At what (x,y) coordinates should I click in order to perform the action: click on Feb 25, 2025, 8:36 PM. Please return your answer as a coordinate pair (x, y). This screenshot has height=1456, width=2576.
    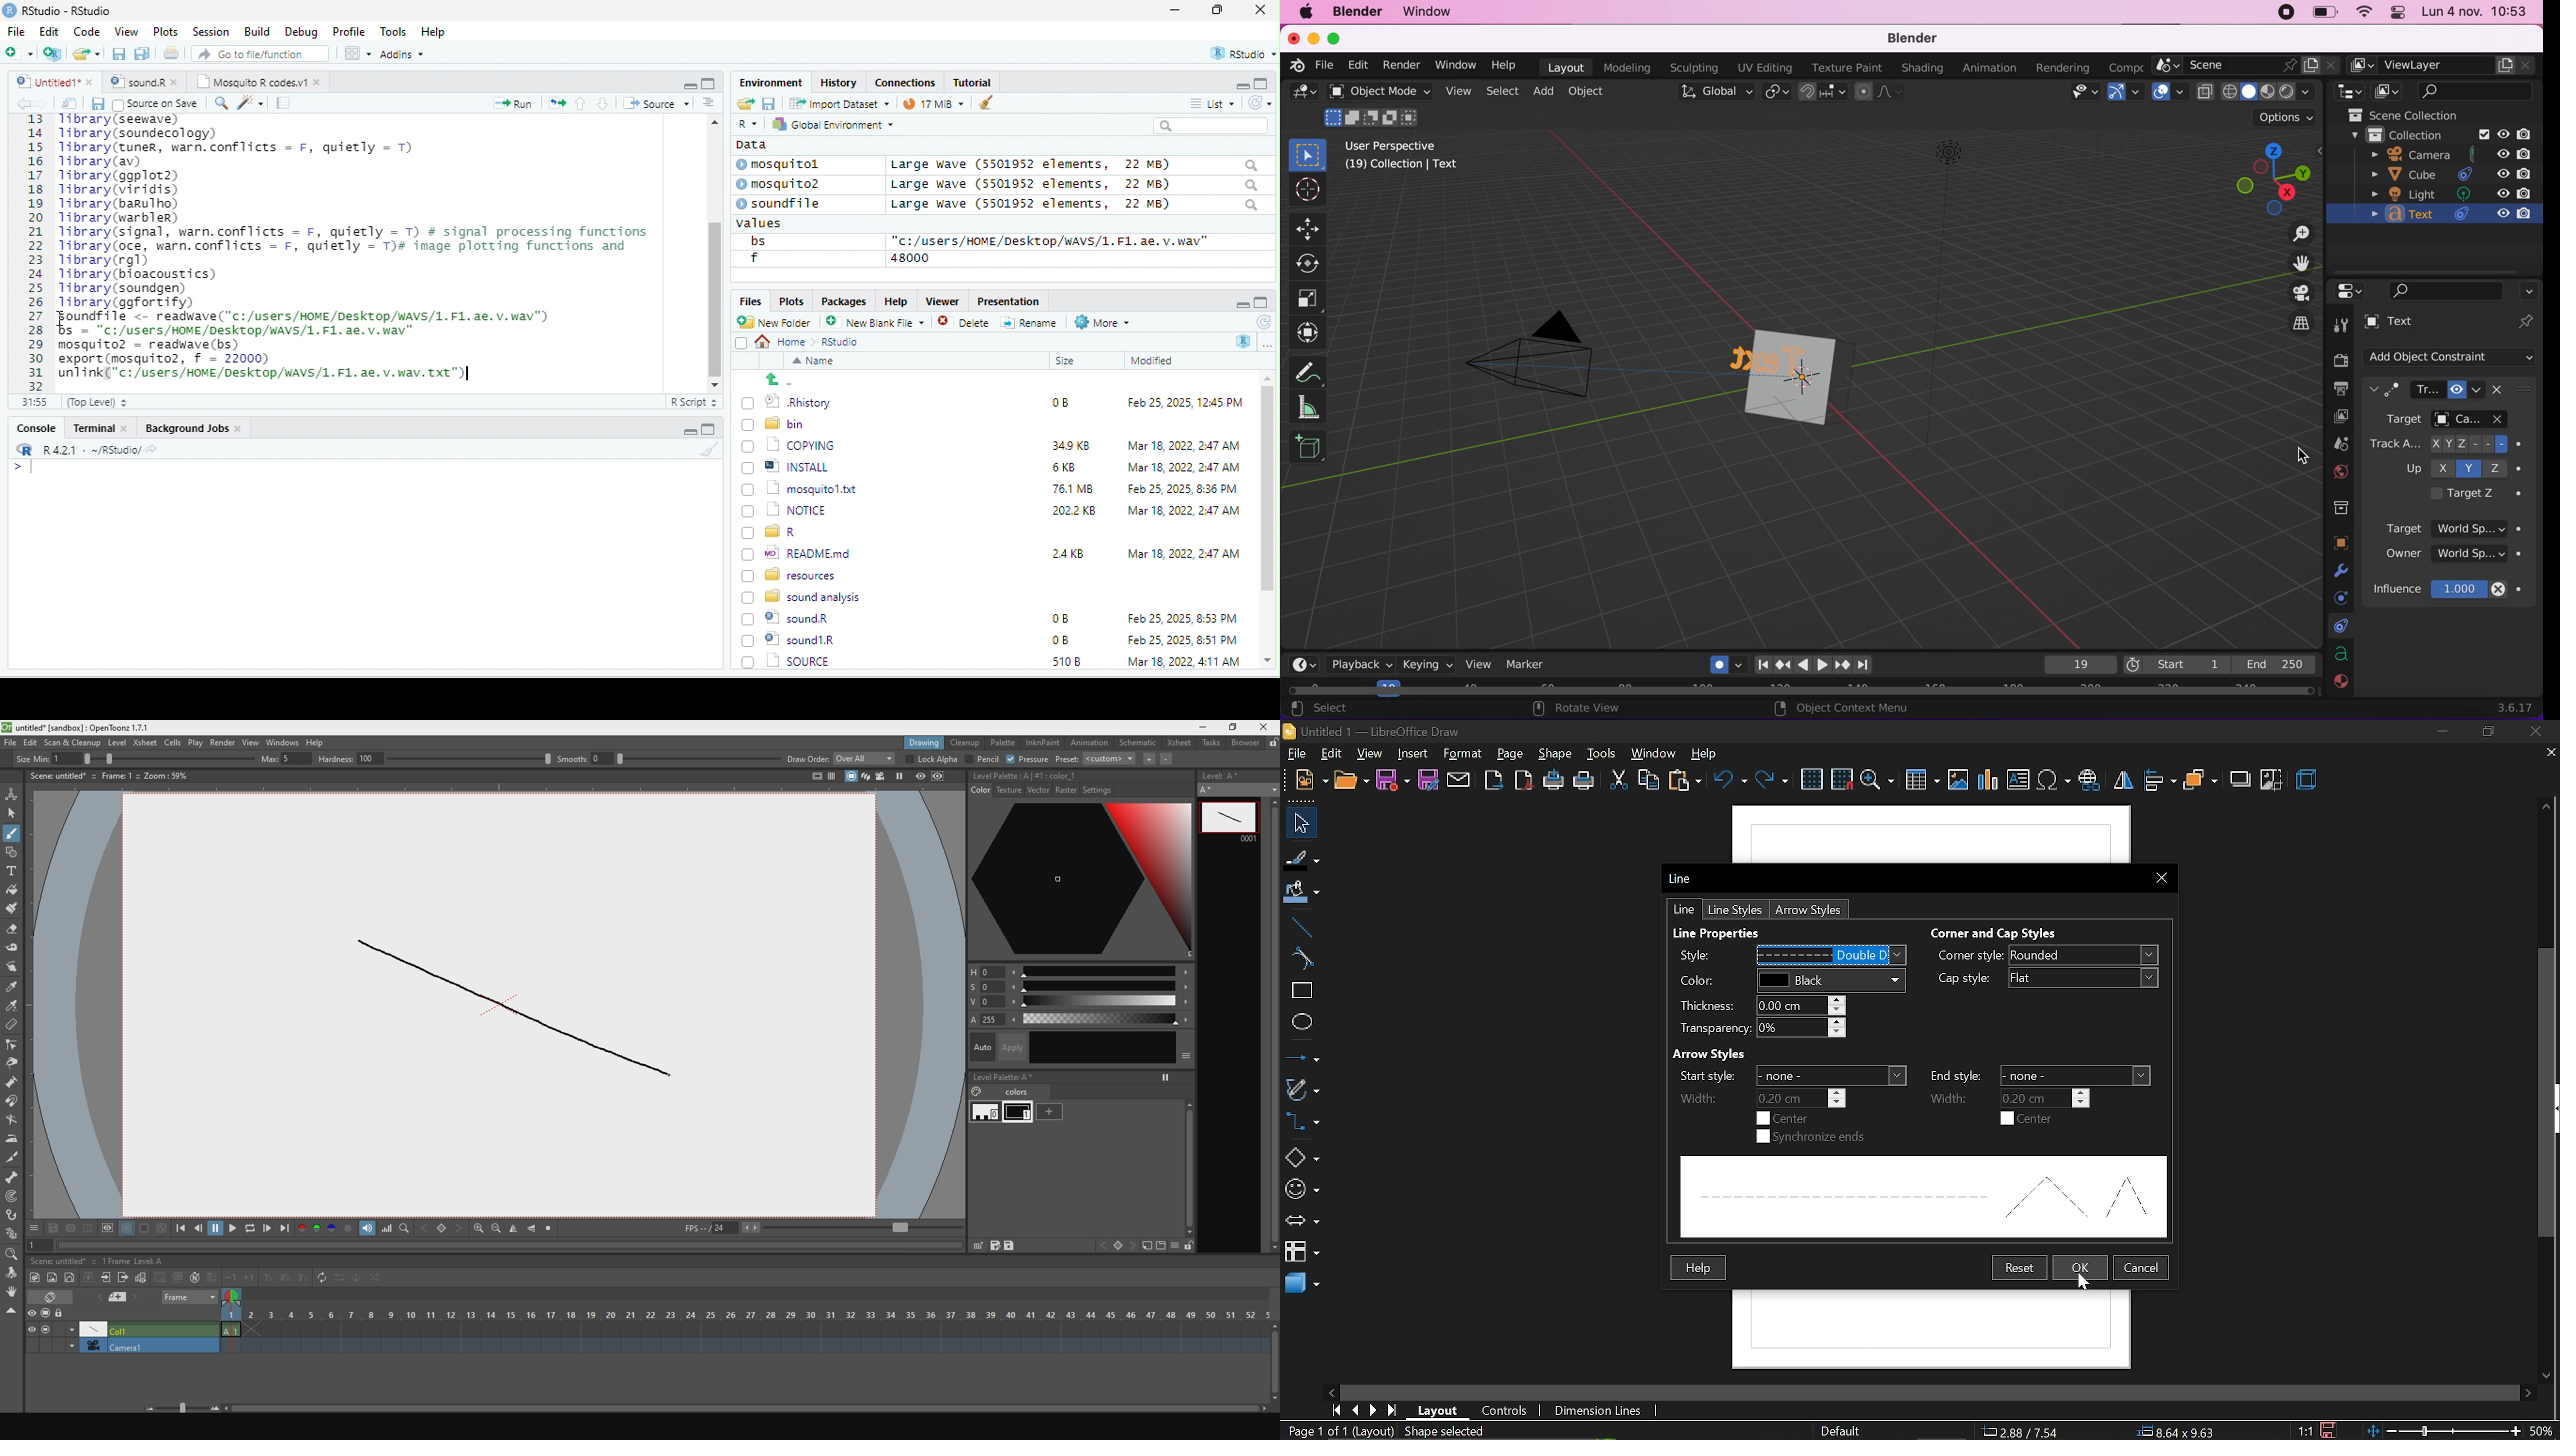
    Looking at the image, I should click on (1179, 489).